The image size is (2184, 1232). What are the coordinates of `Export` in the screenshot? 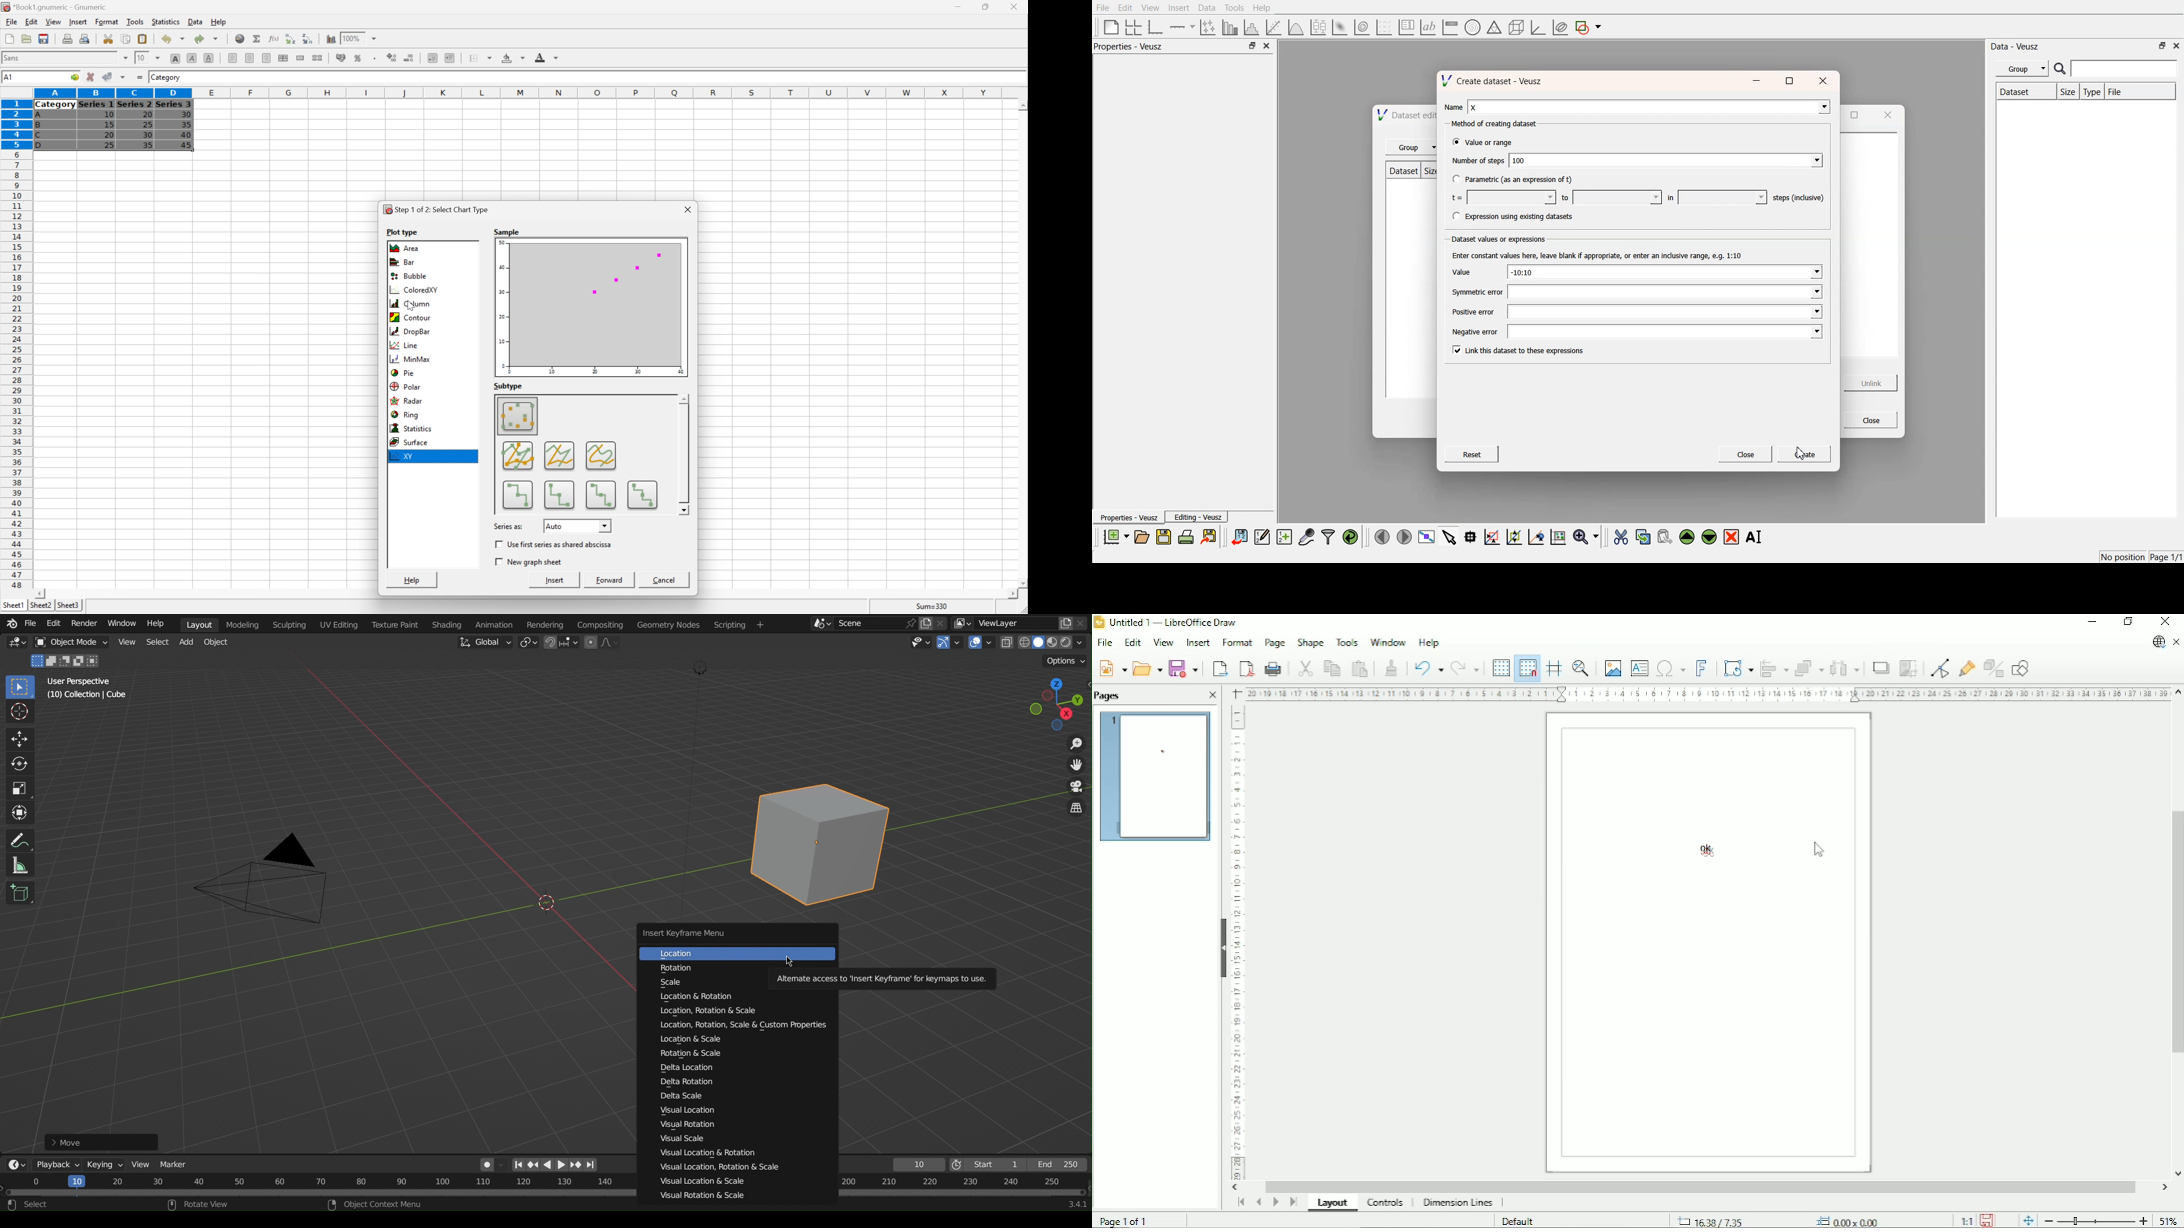 It's located at (1219, 669).